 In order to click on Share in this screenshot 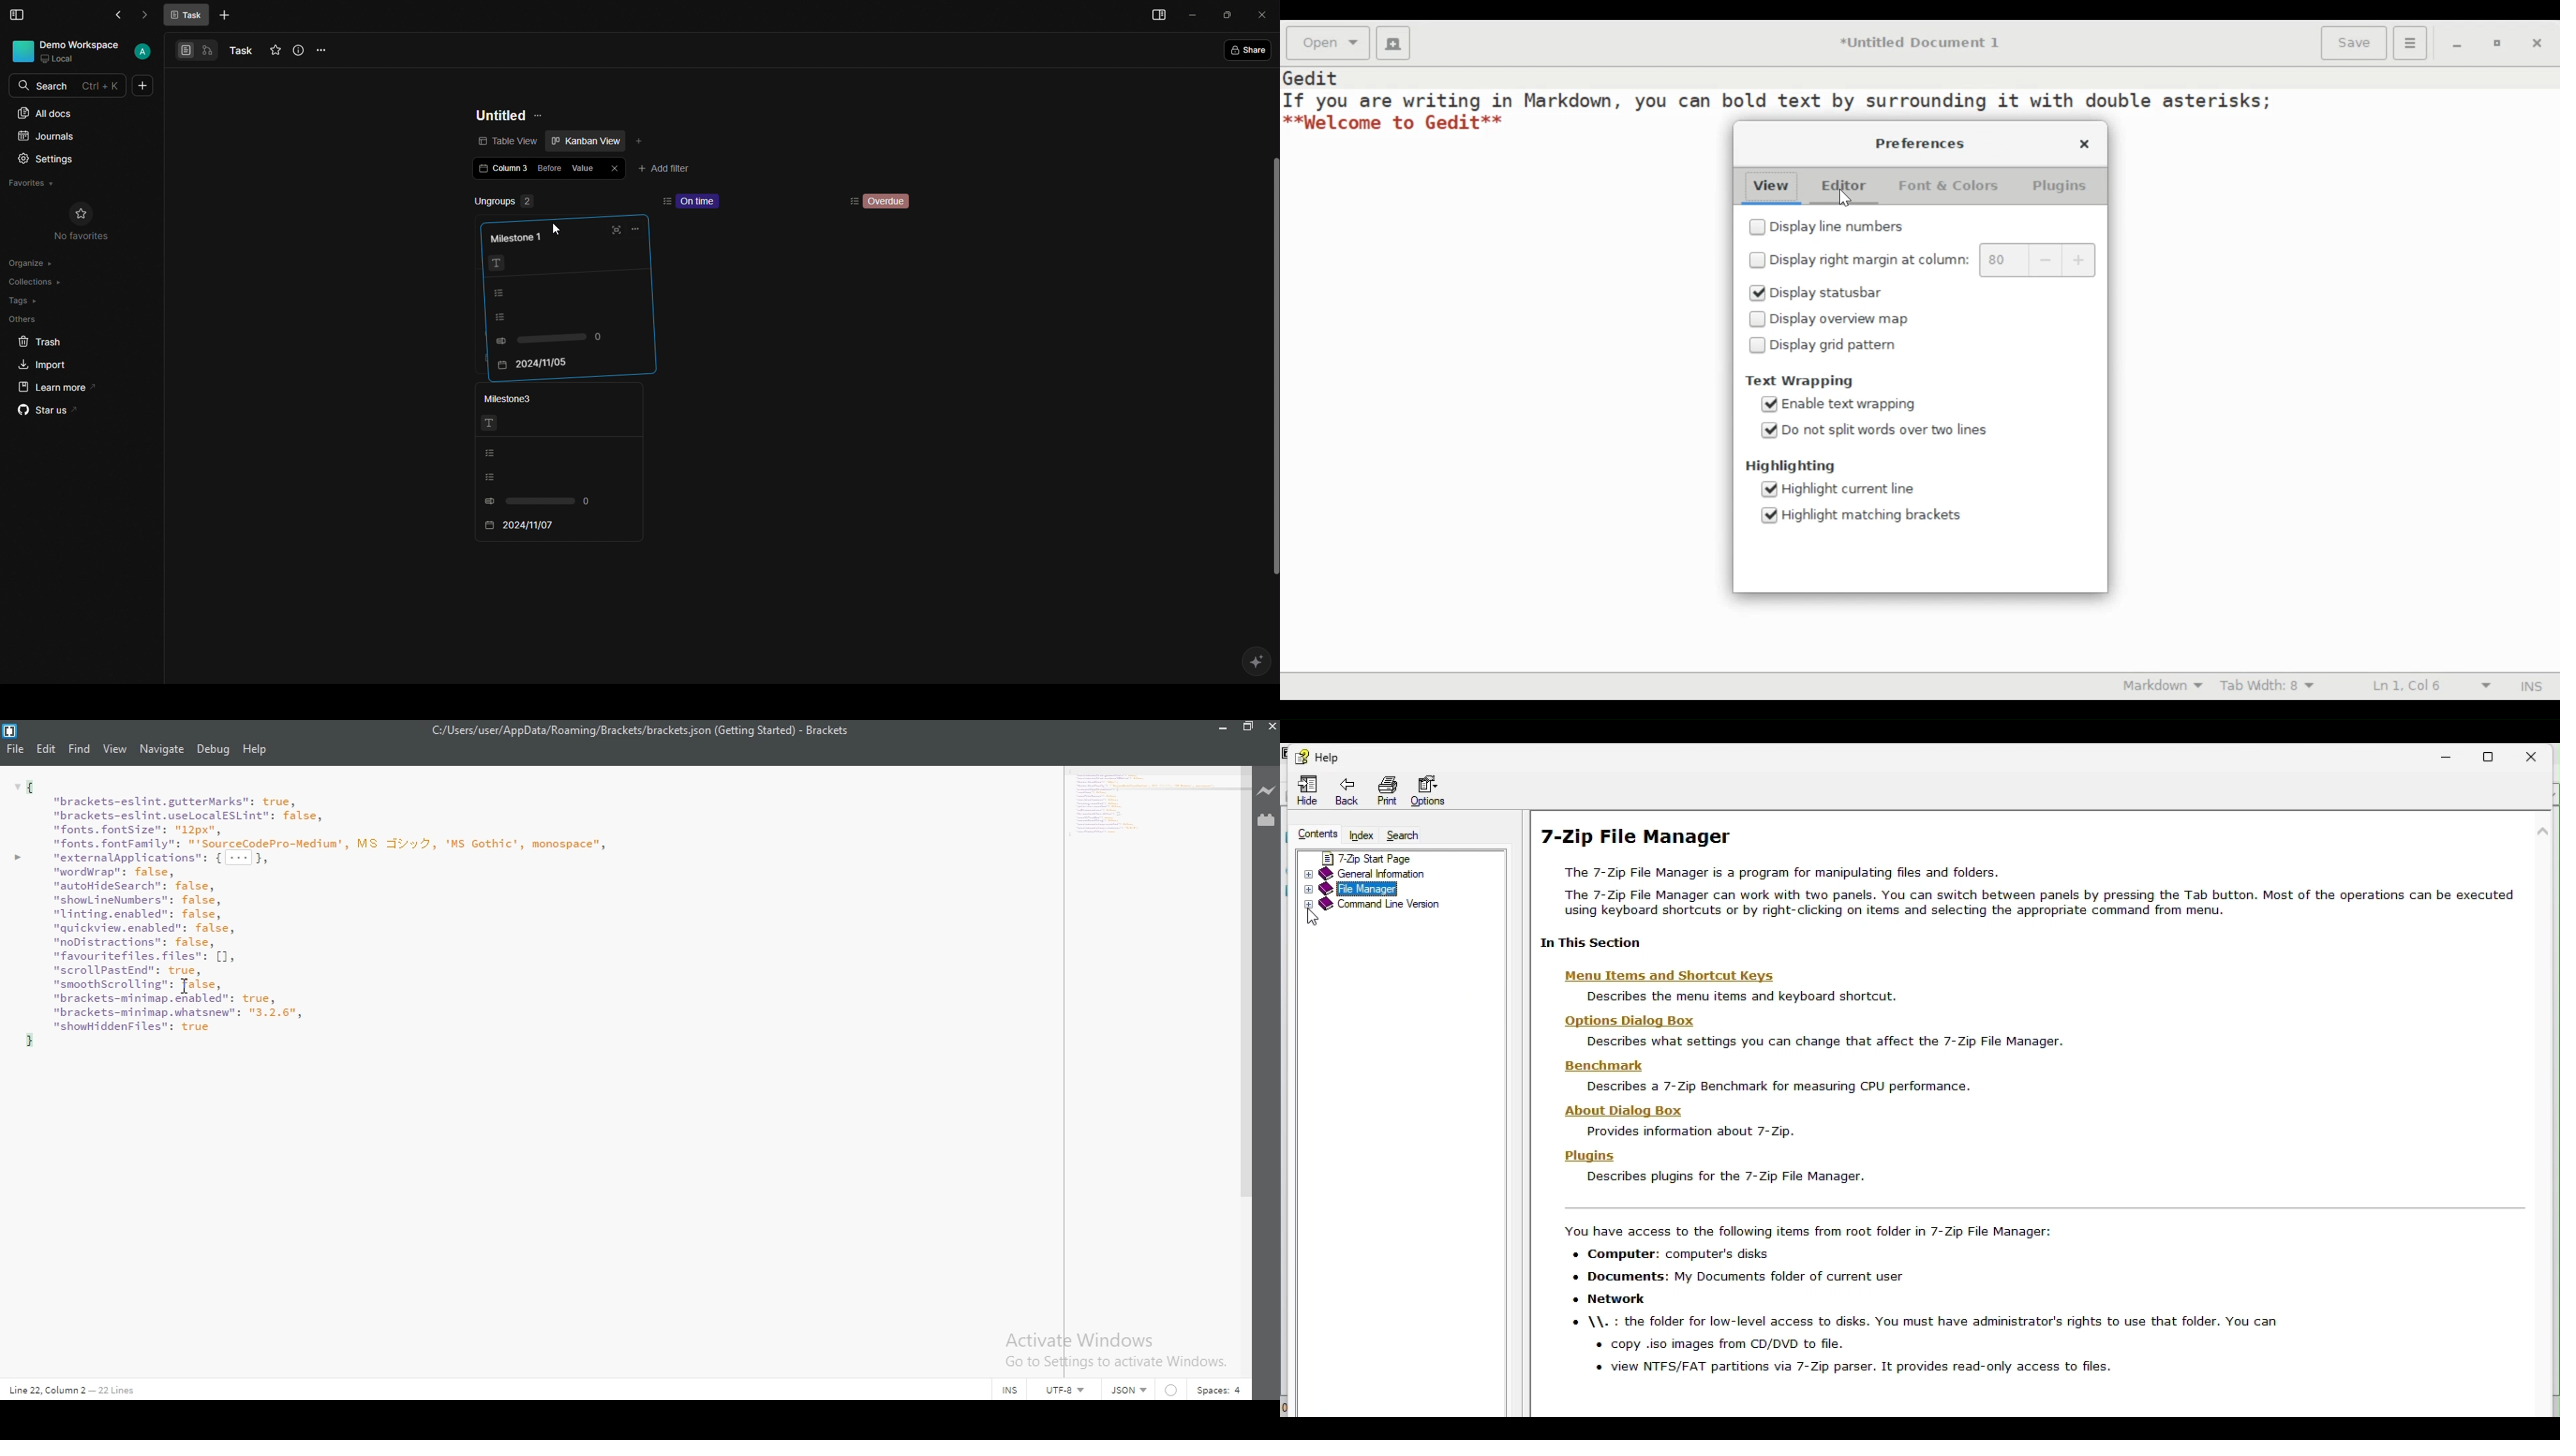, I will do `click(1249, 50)`.